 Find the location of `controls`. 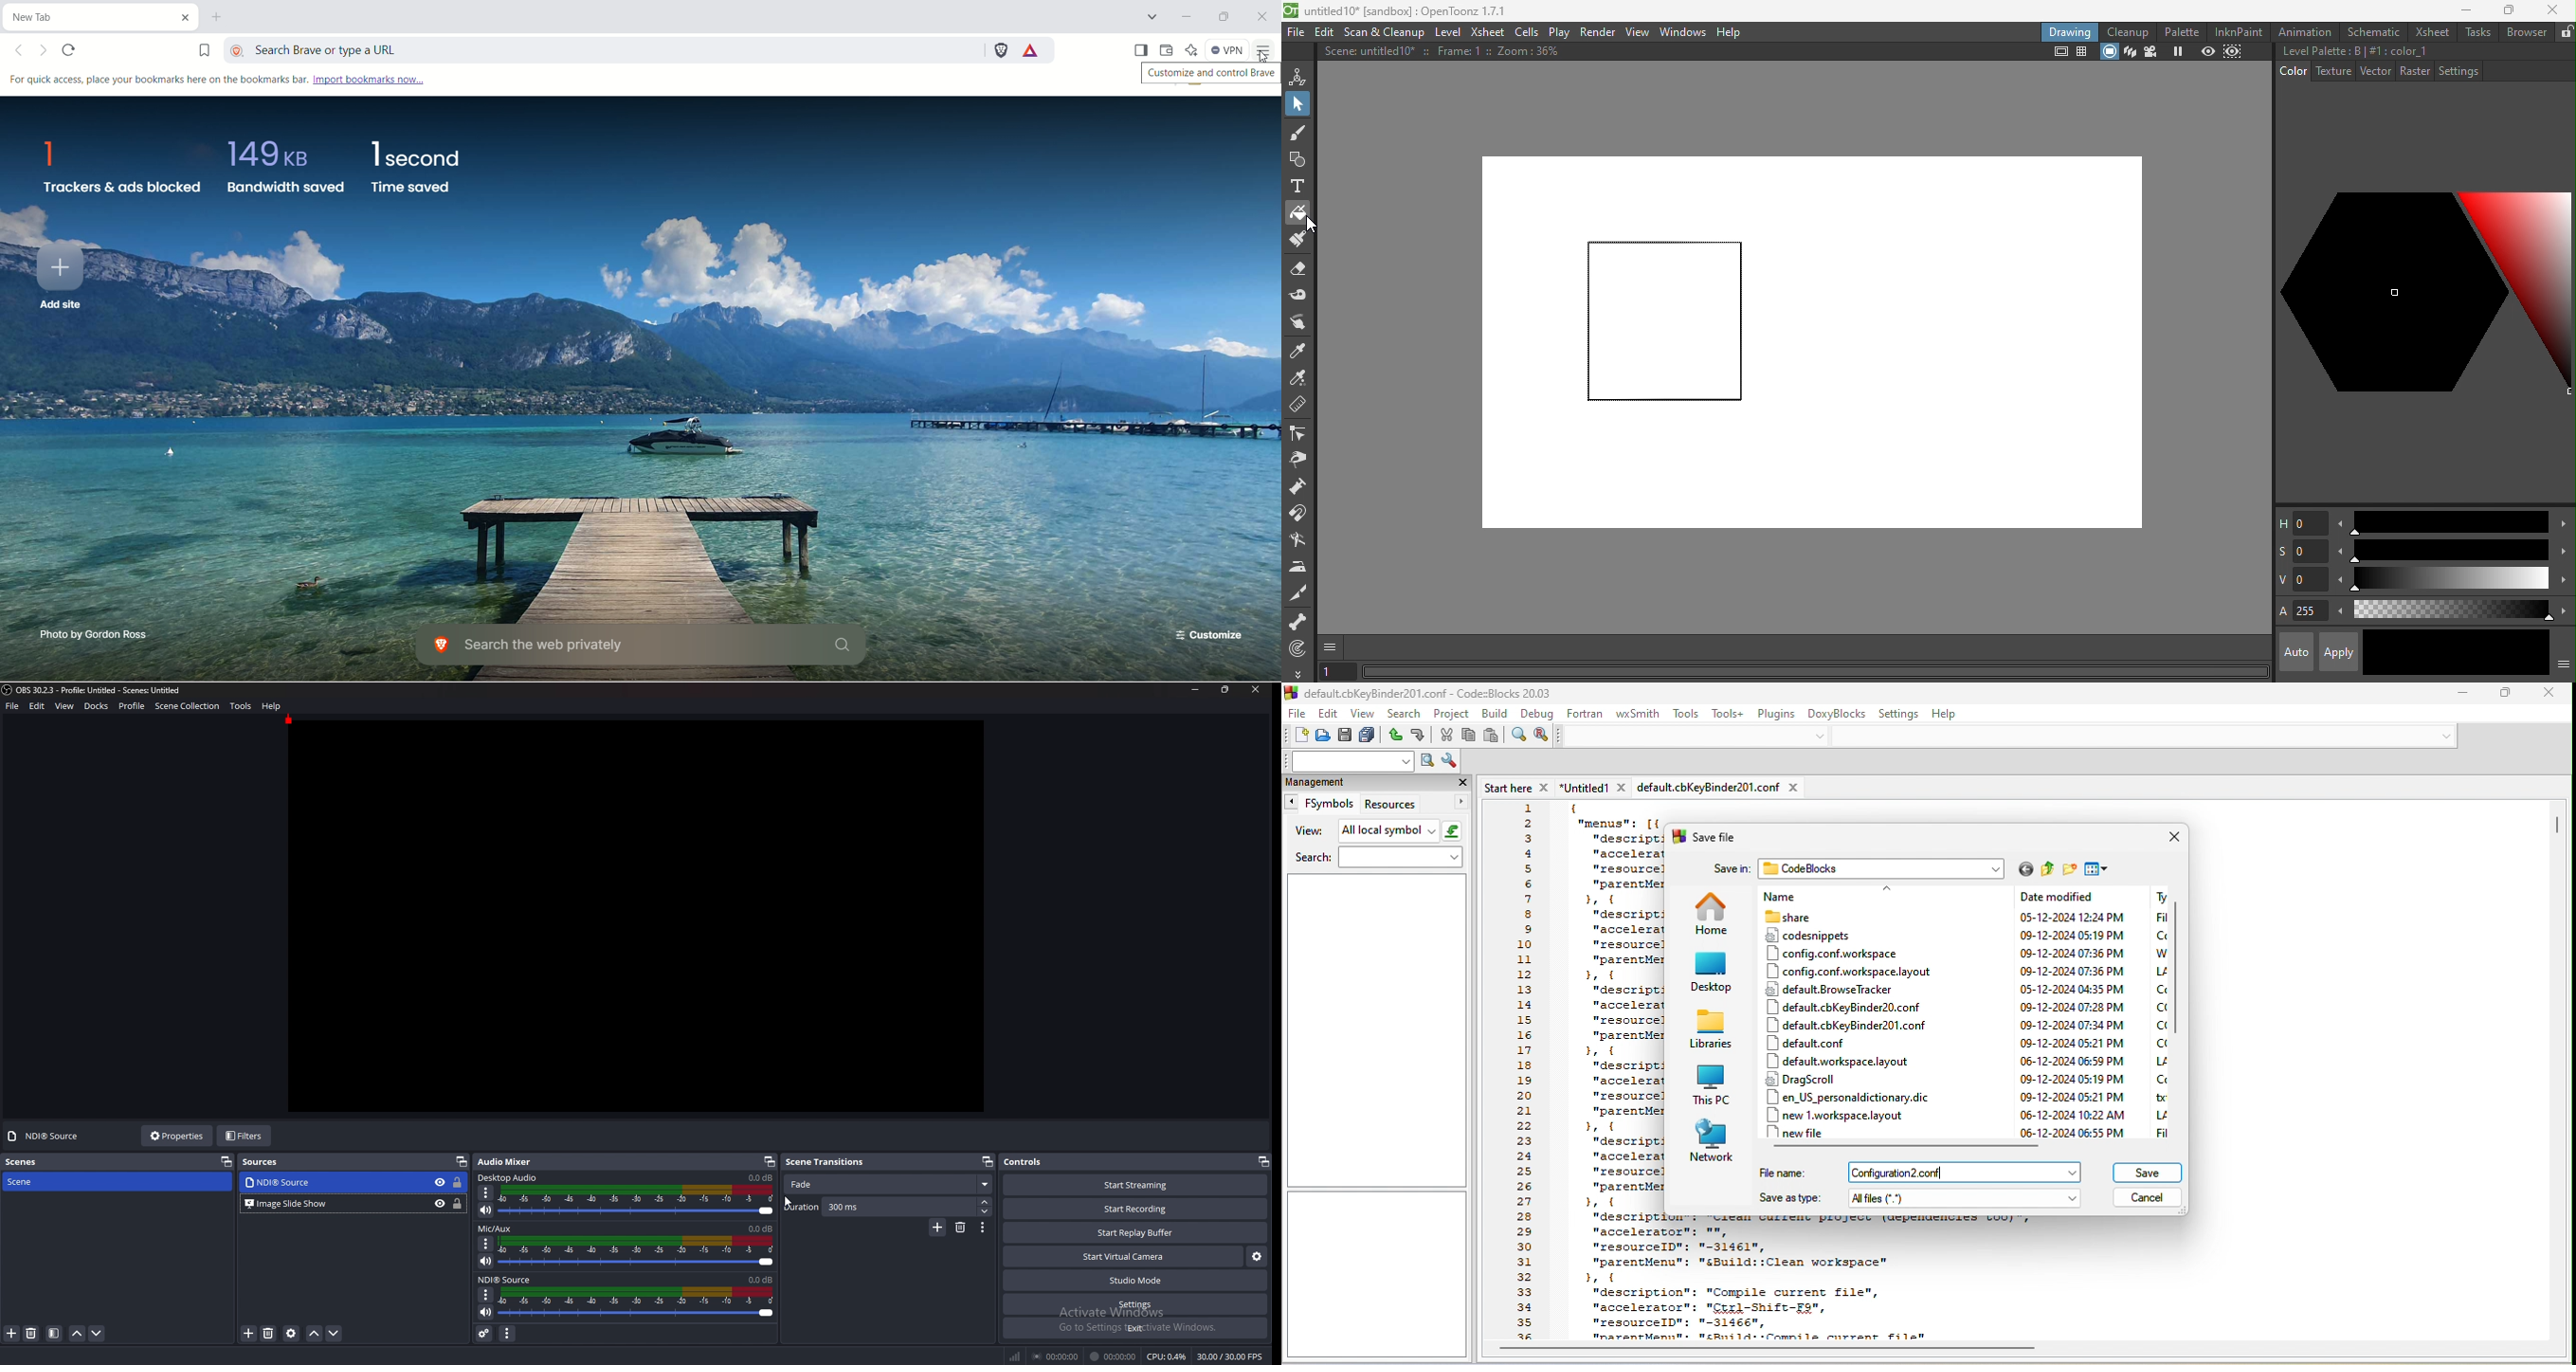

controls is located at coordinates (1041, 1161).